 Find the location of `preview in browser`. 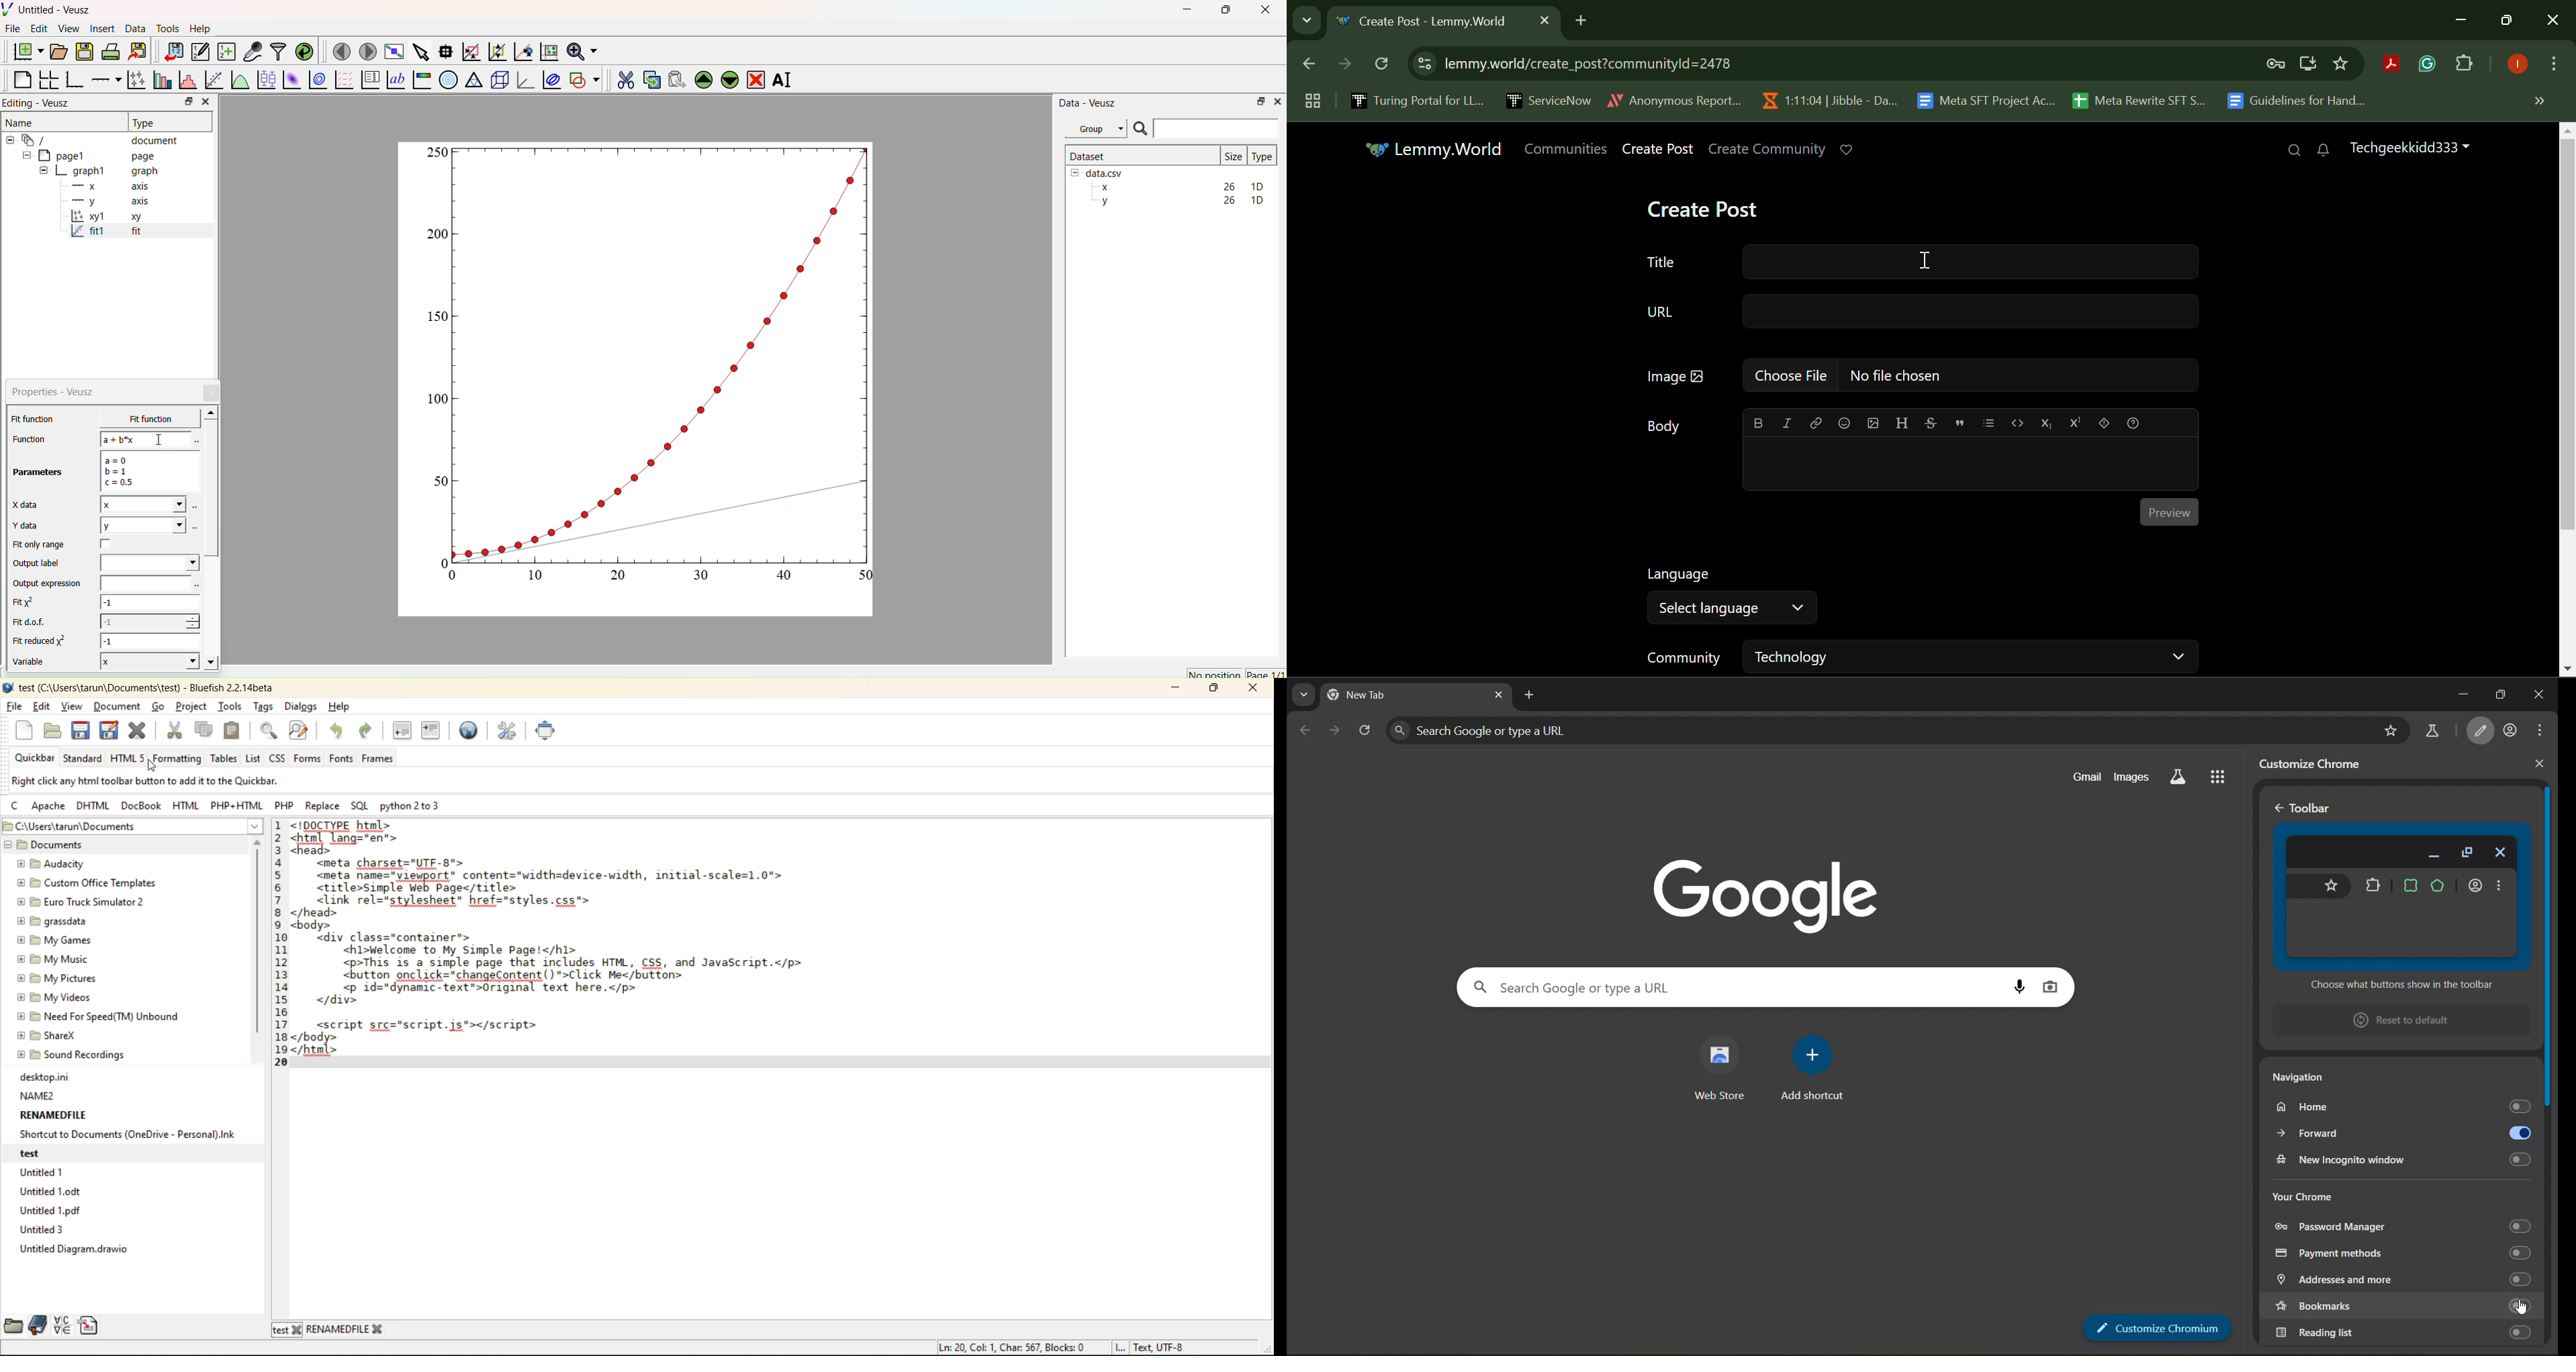

preview in browser is located at coordinates (471, 730).